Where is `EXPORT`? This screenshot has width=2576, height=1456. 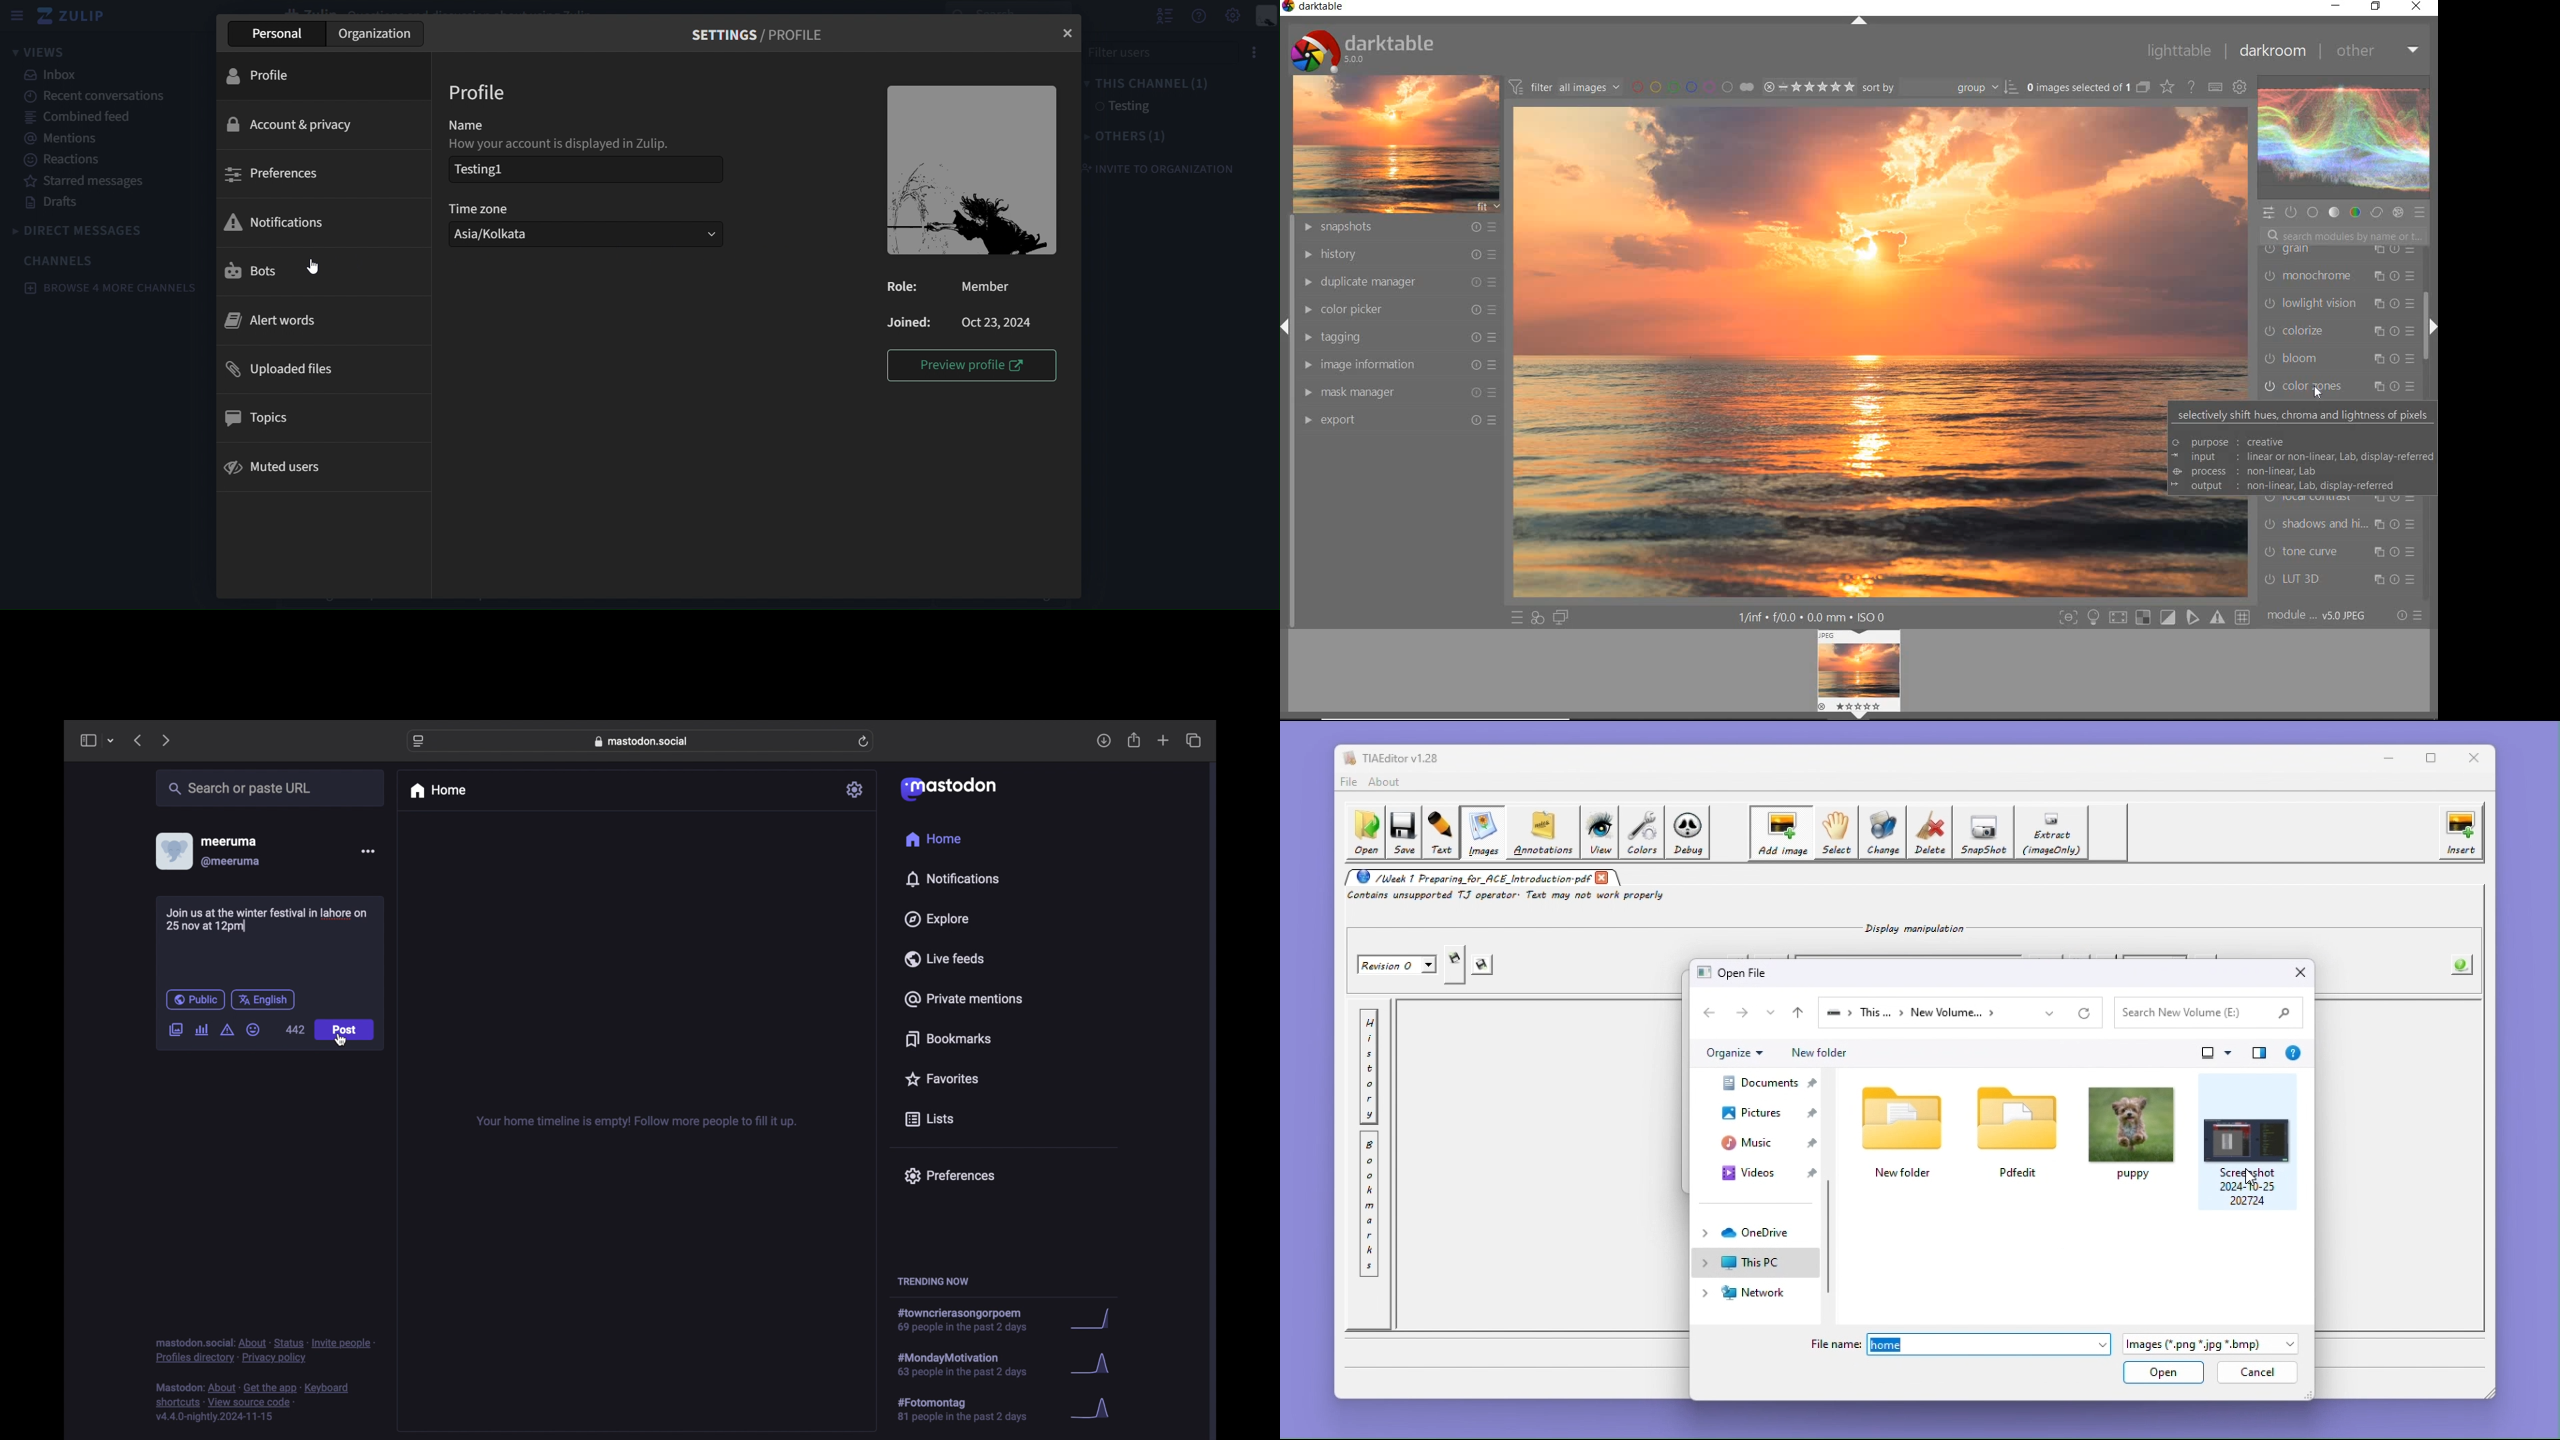
EXPORT is located at coordinates (1401, 419).